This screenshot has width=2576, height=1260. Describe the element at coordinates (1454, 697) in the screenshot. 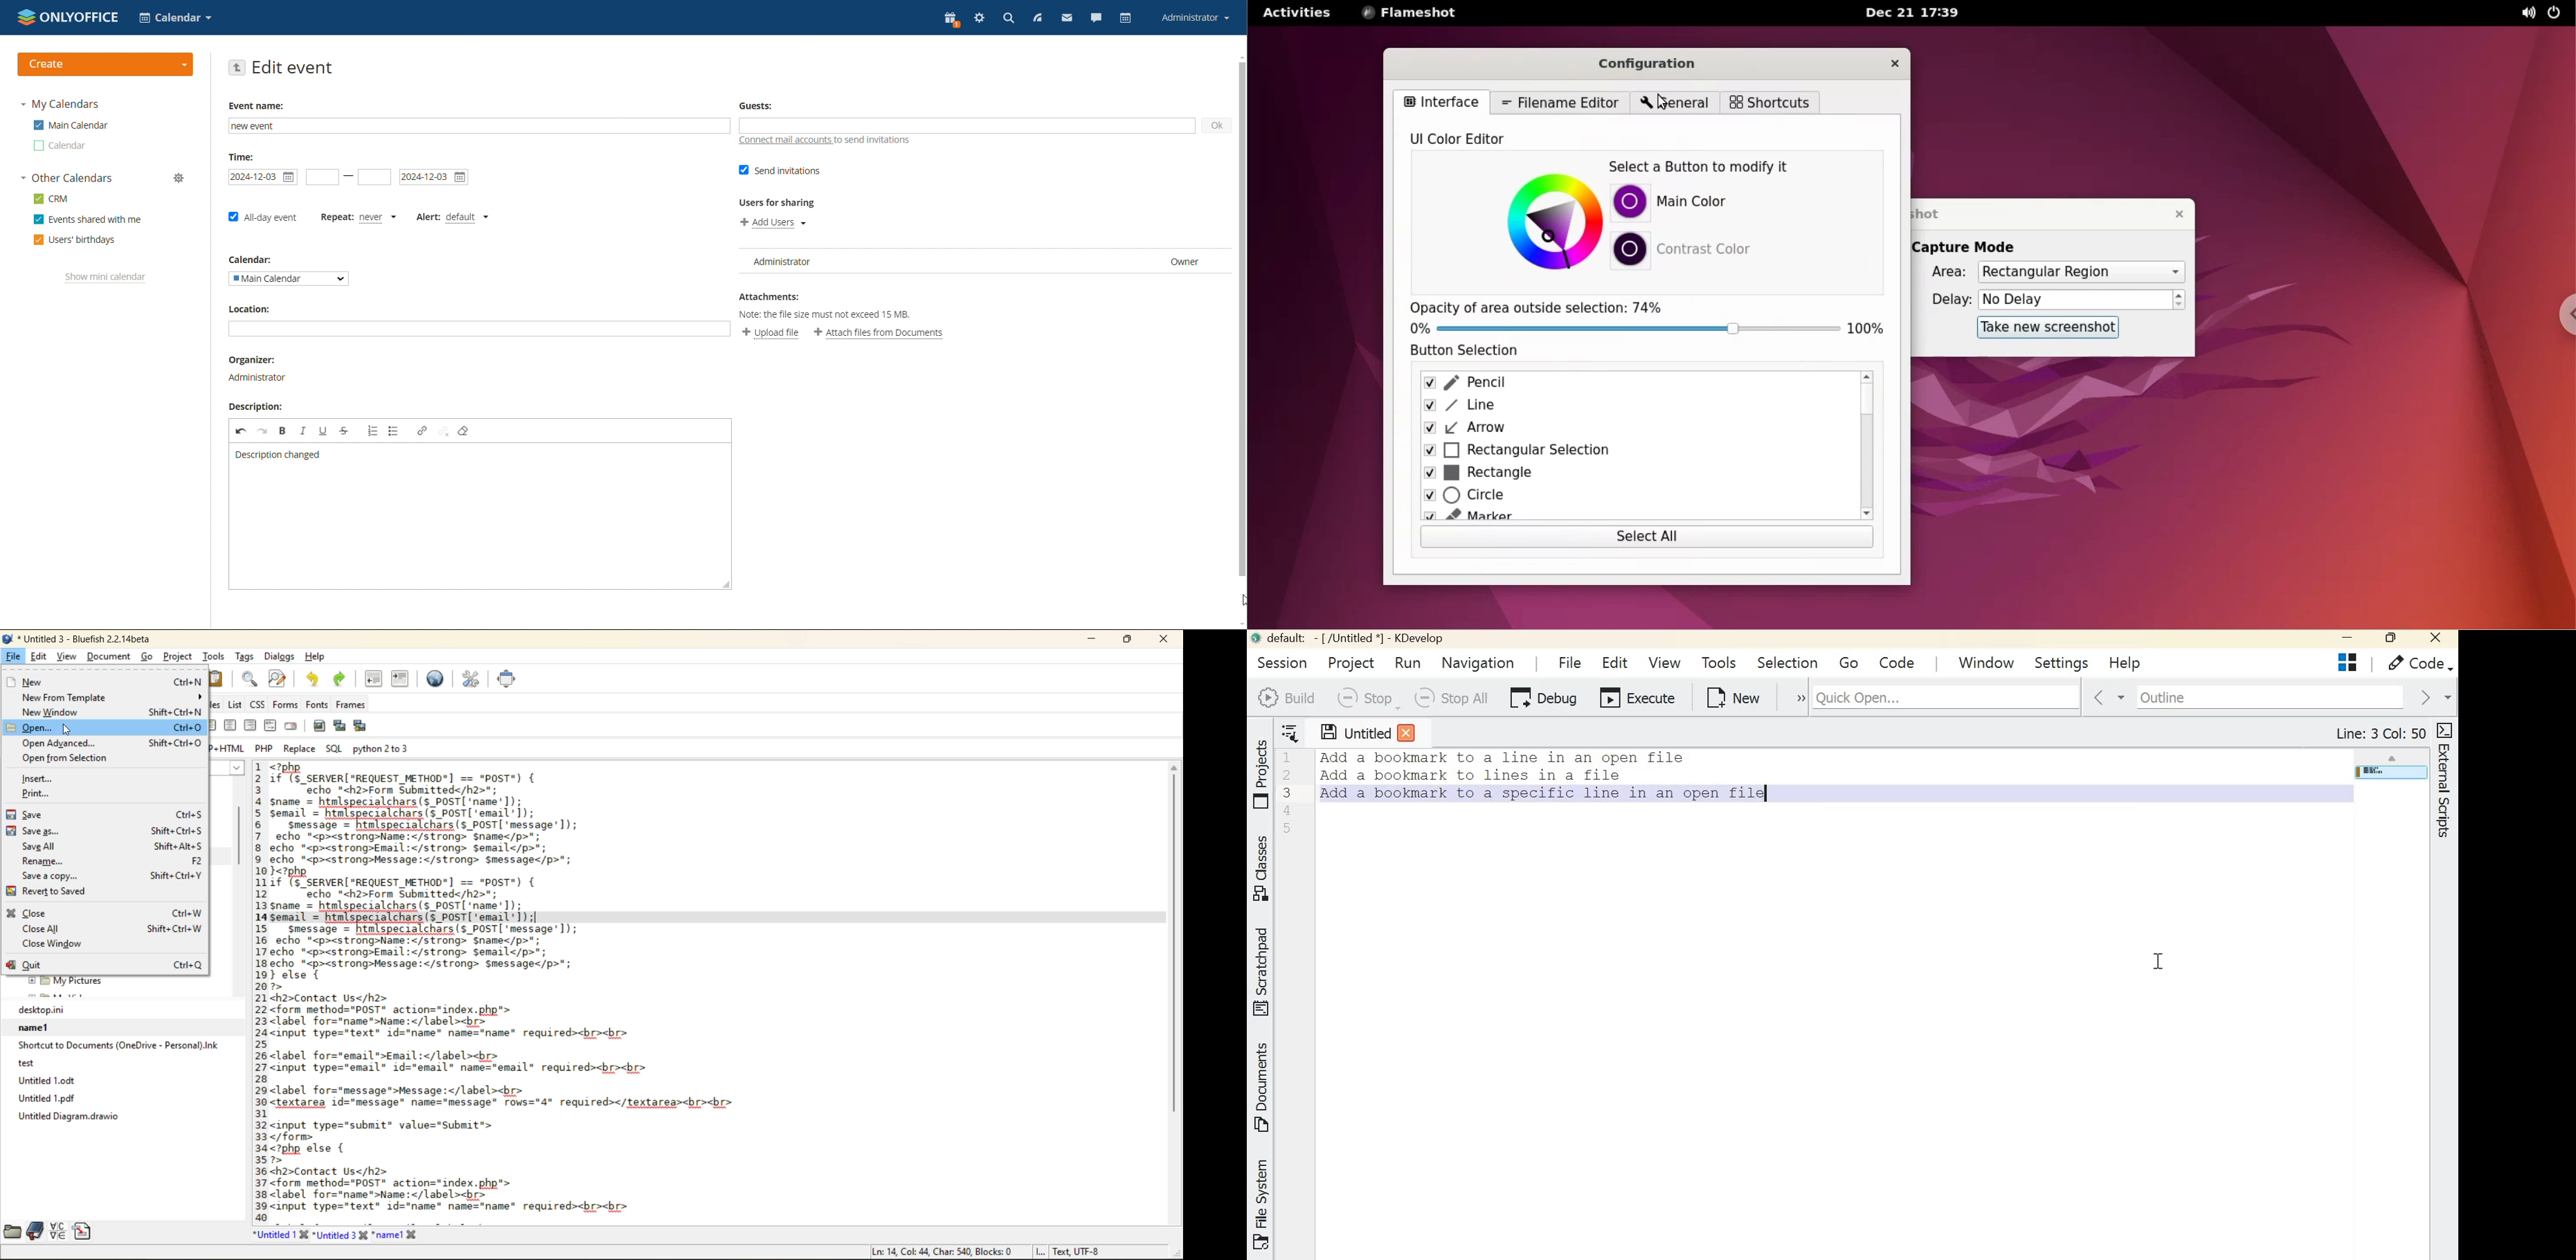

I see `Stop all` at that location.